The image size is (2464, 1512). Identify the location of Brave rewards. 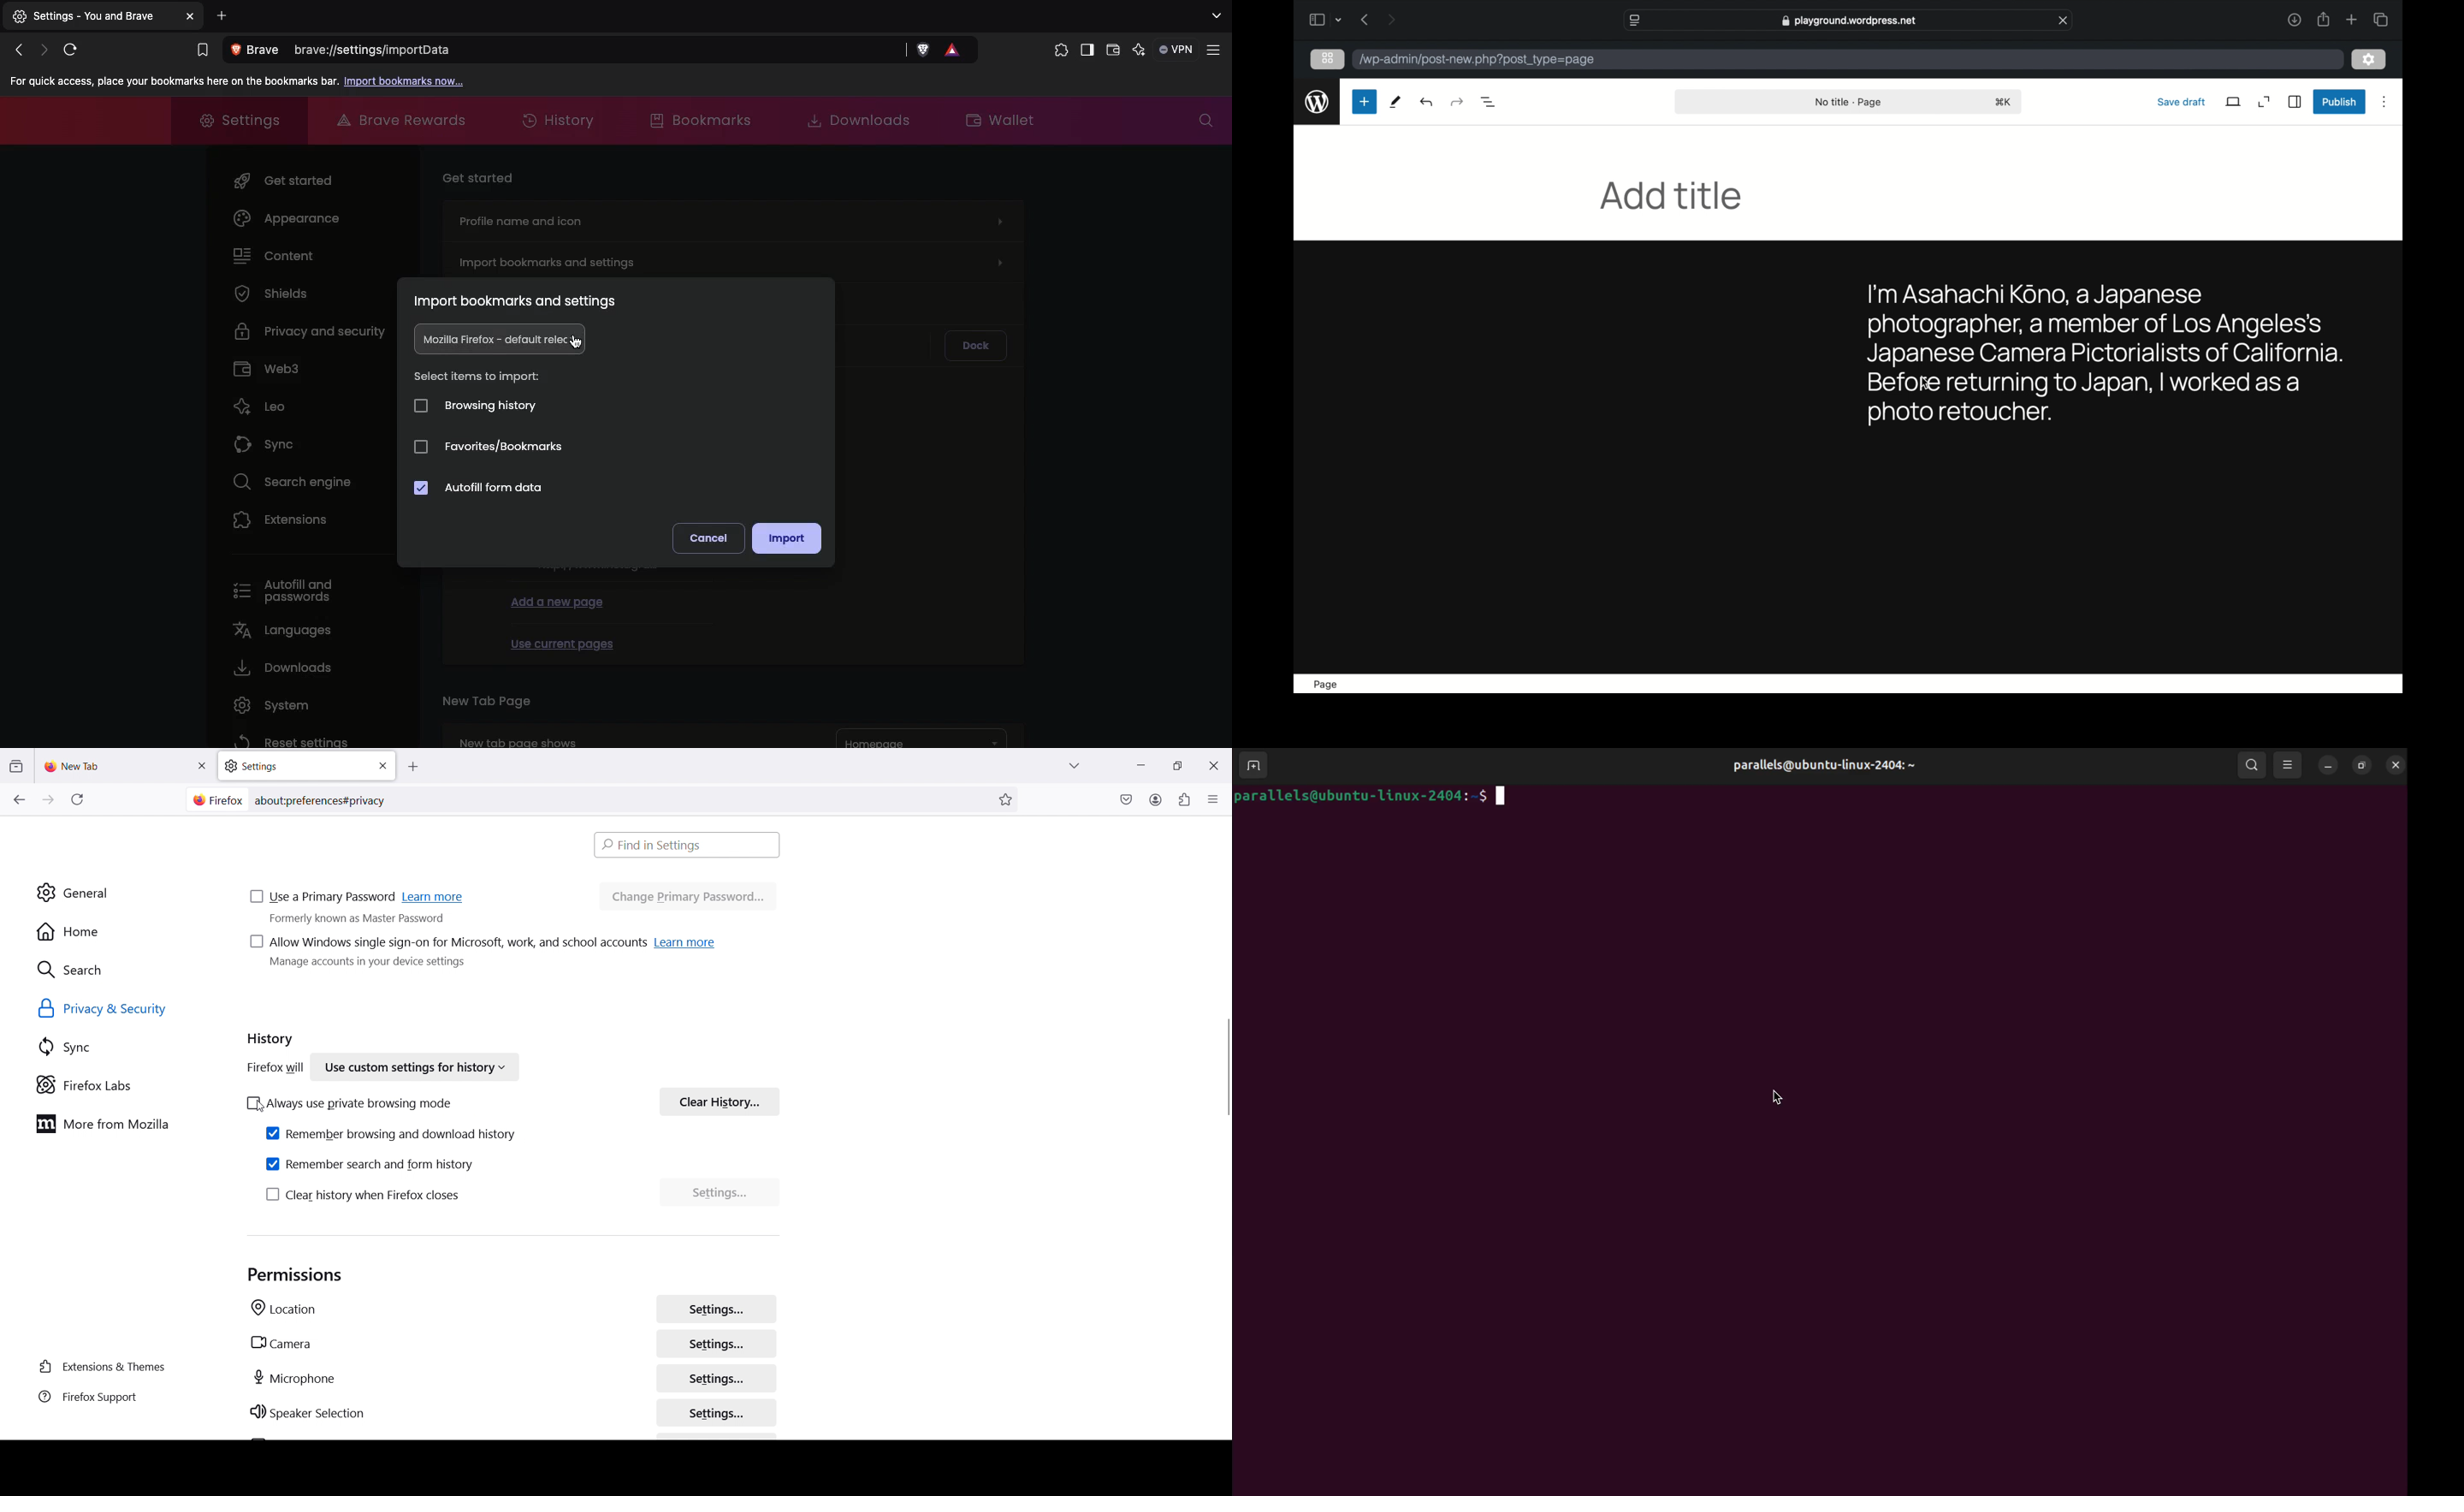
(404, 120).